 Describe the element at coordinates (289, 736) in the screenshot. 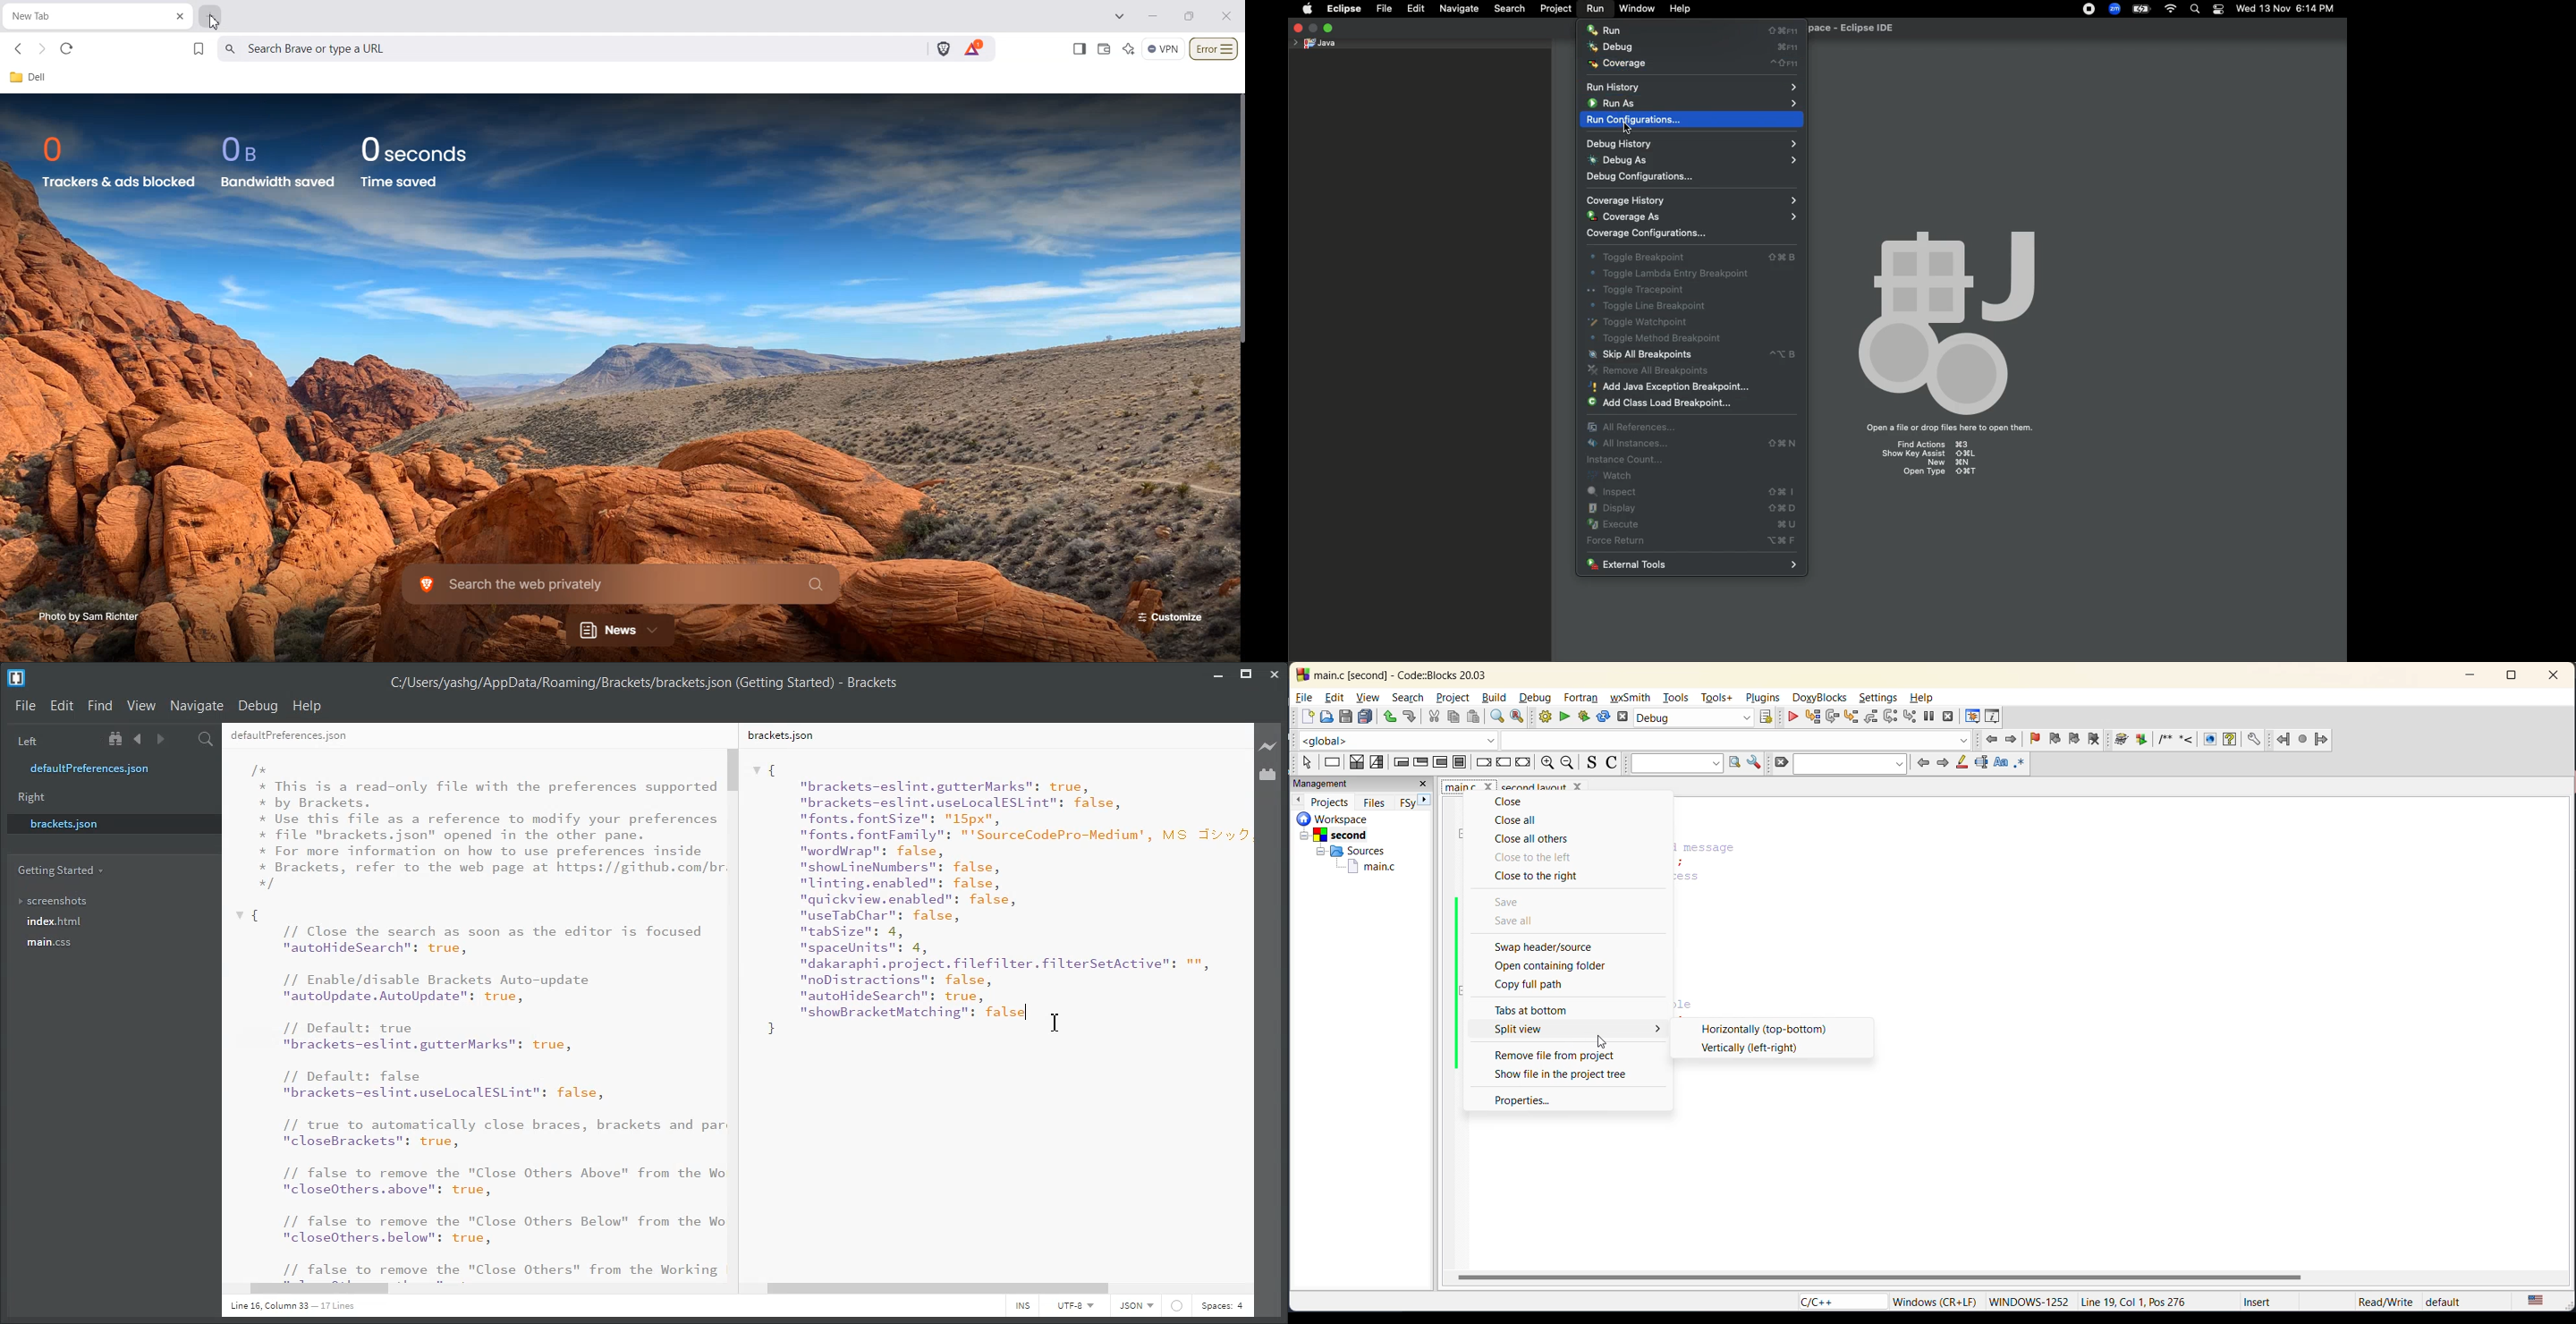

I see `defaultPreferences.json` at that location.